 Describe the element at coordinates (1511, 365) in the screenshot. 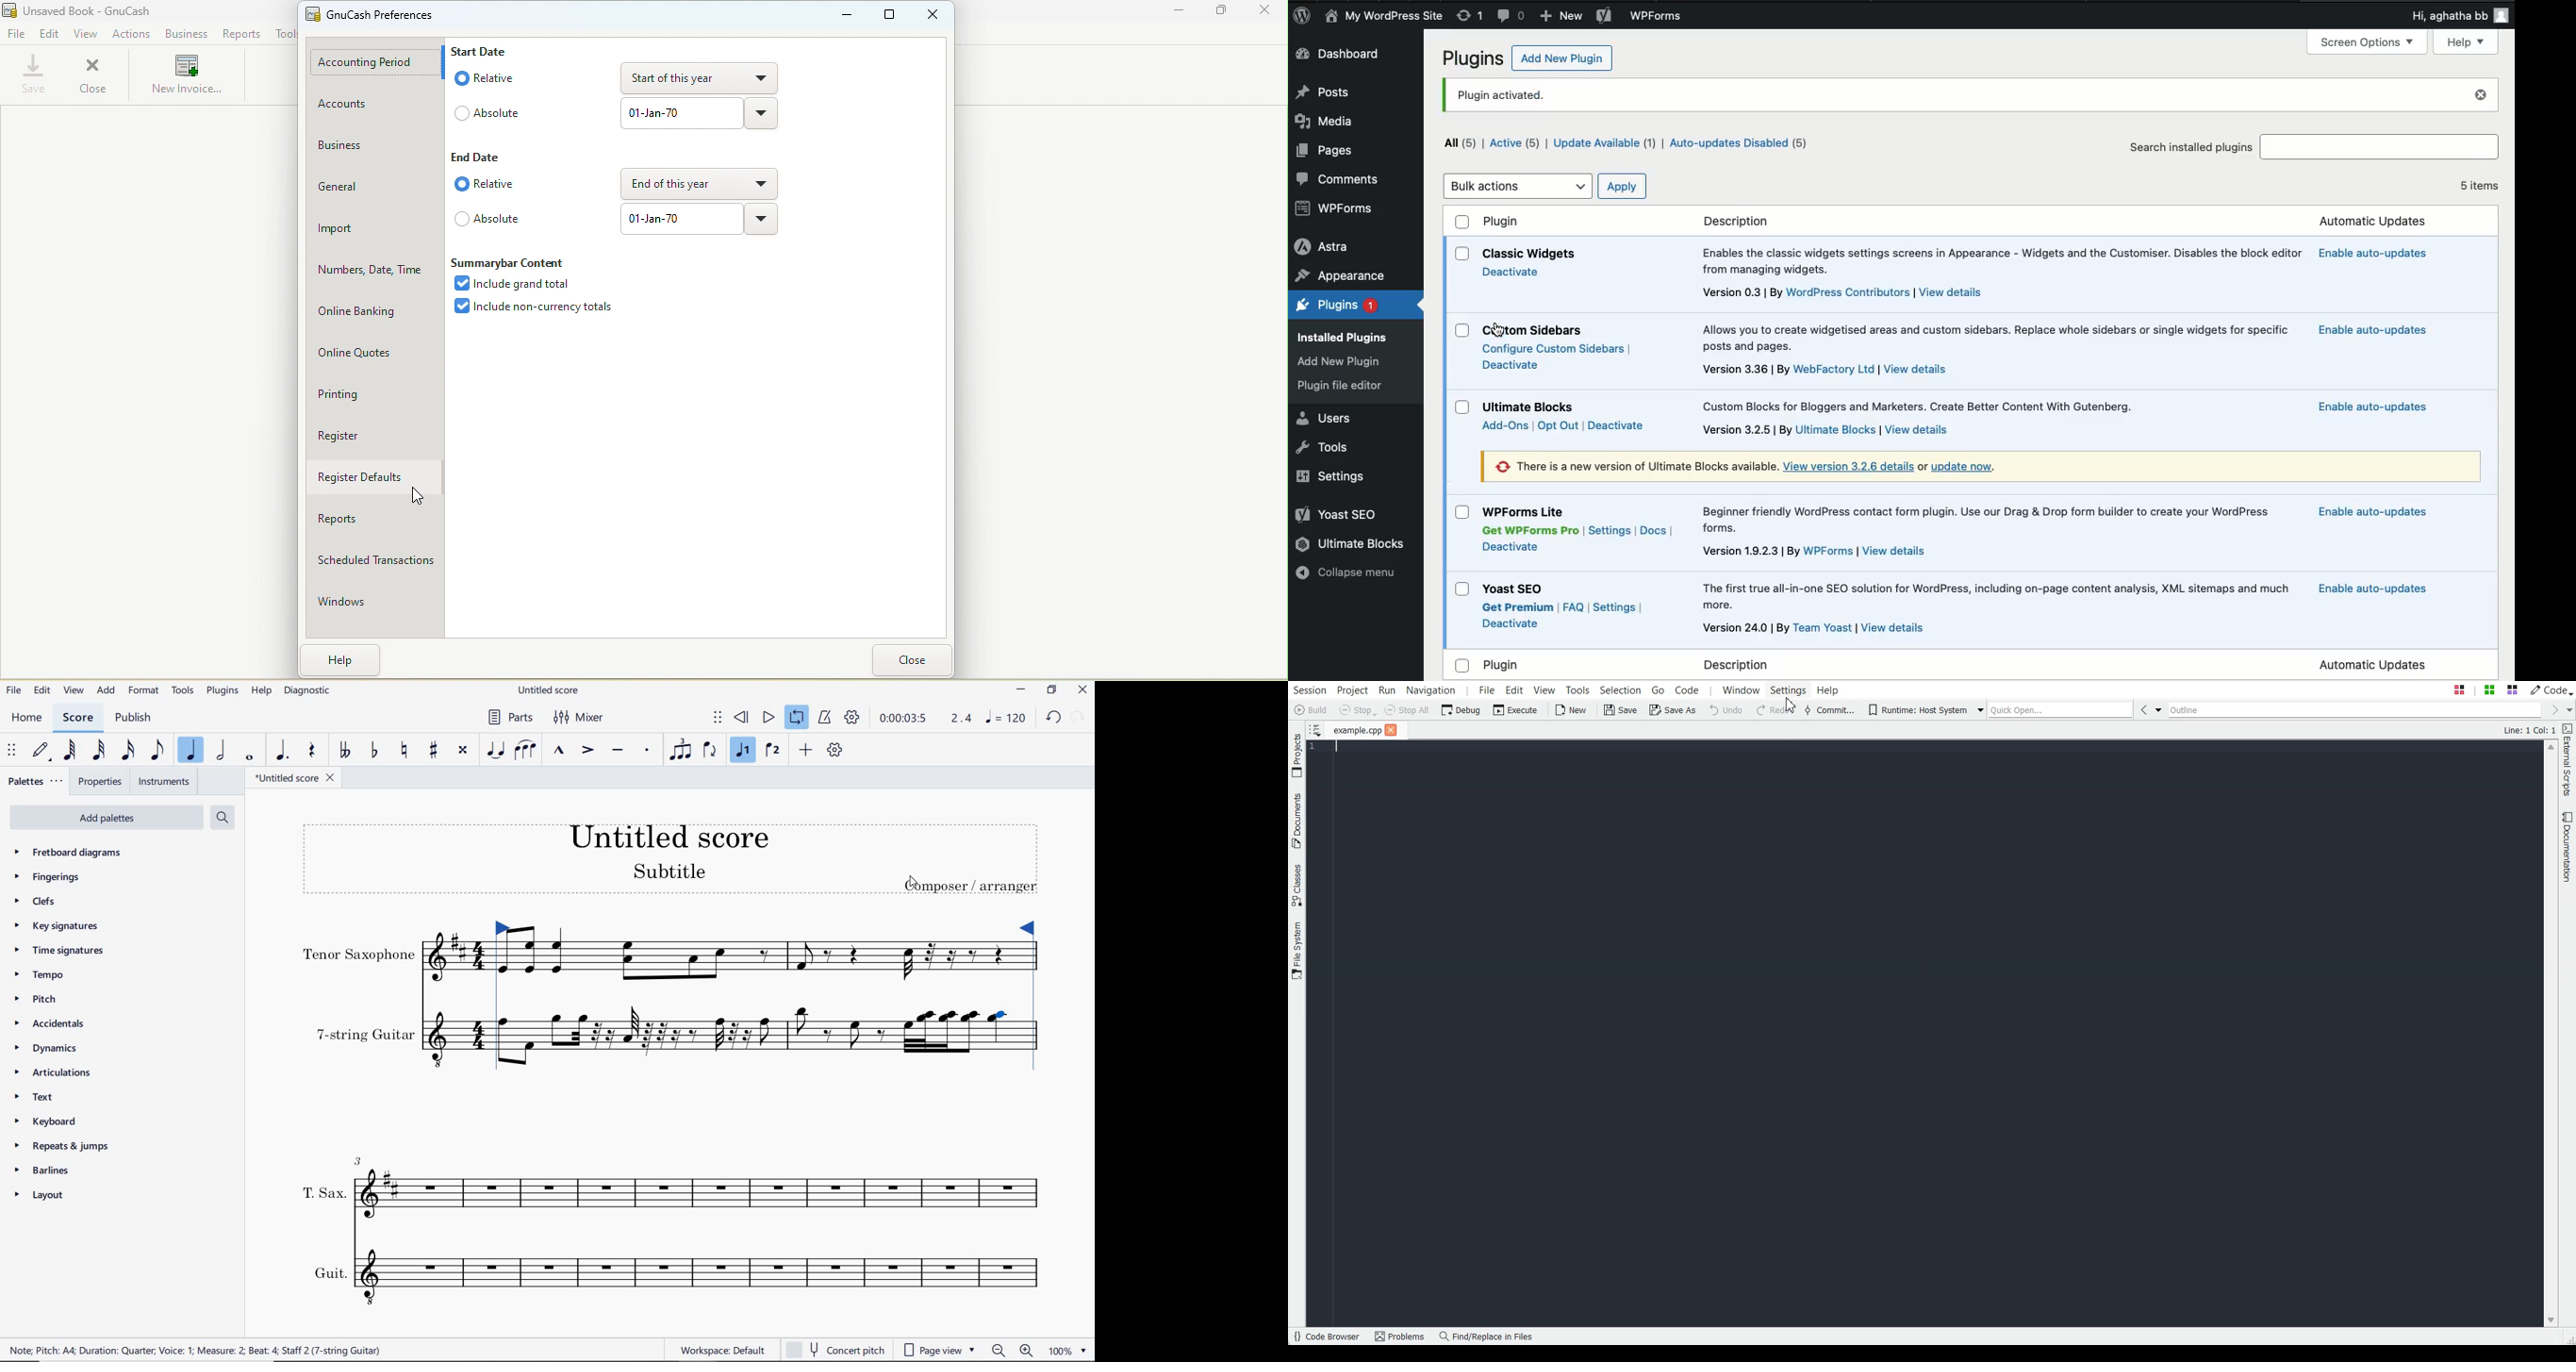

I see `Deactive` at that location.